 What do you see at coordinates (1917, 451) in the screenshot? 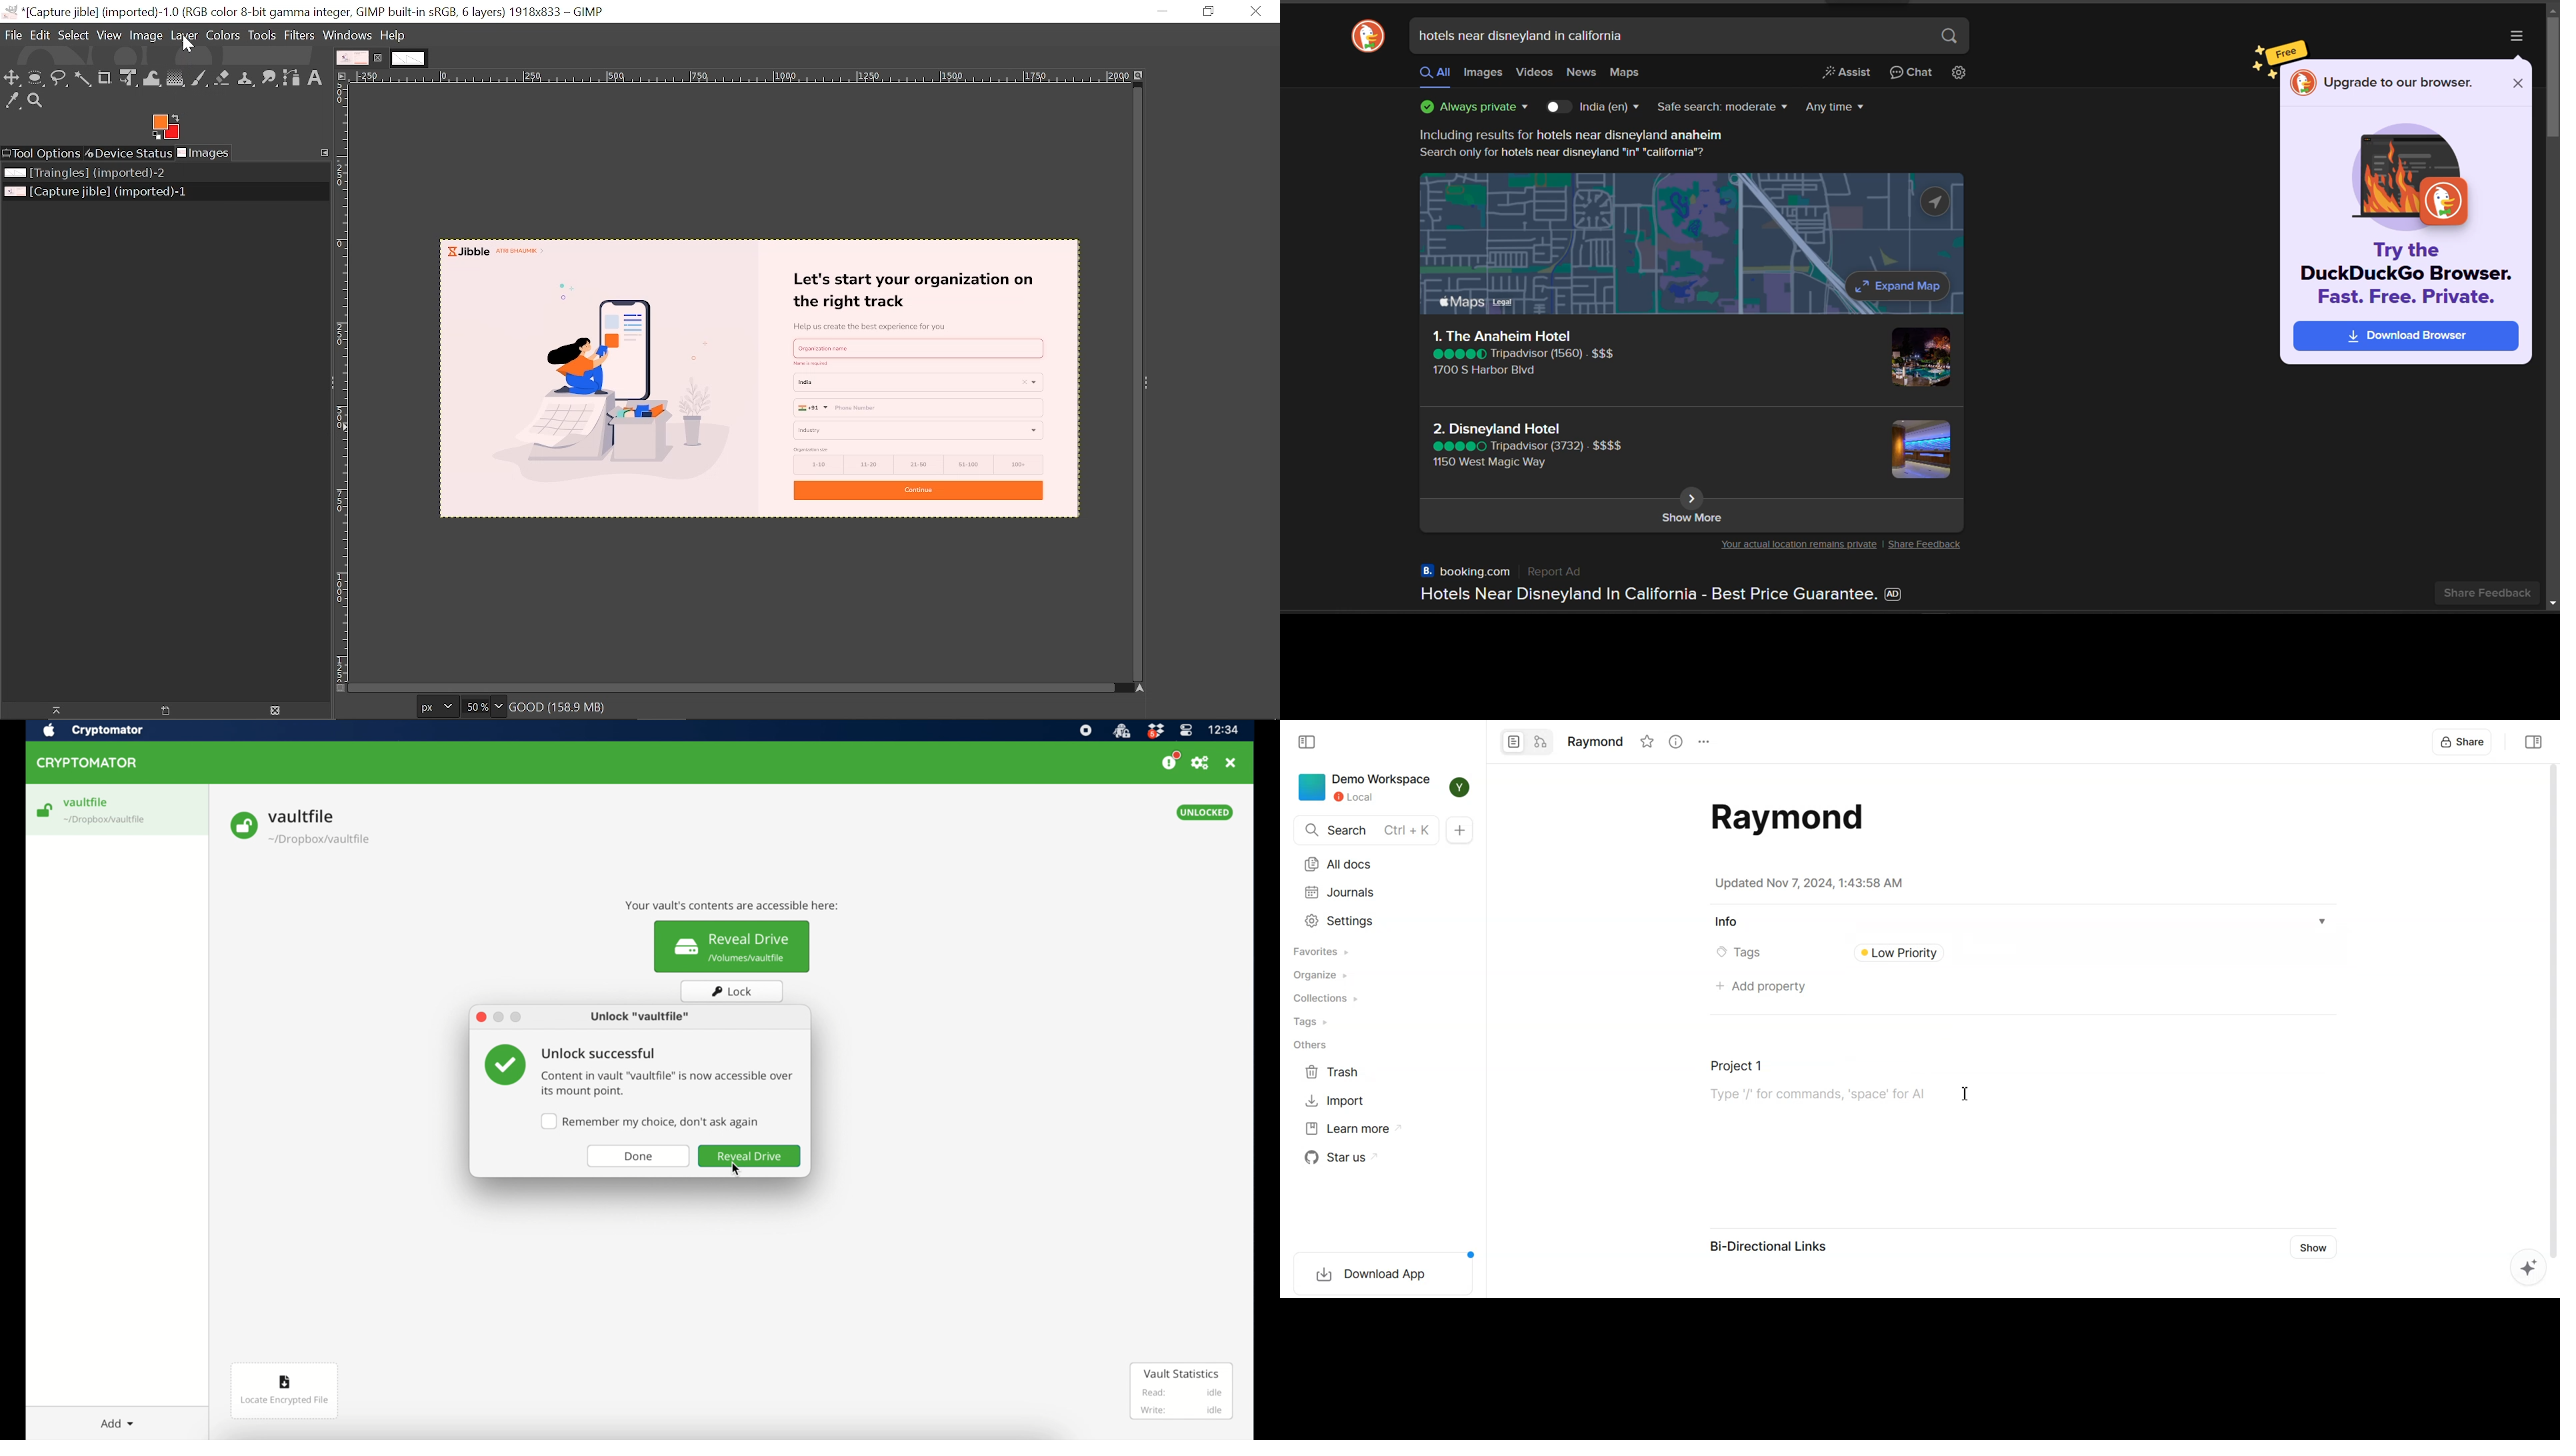
I see `image` at bounding box center [1917, 451].